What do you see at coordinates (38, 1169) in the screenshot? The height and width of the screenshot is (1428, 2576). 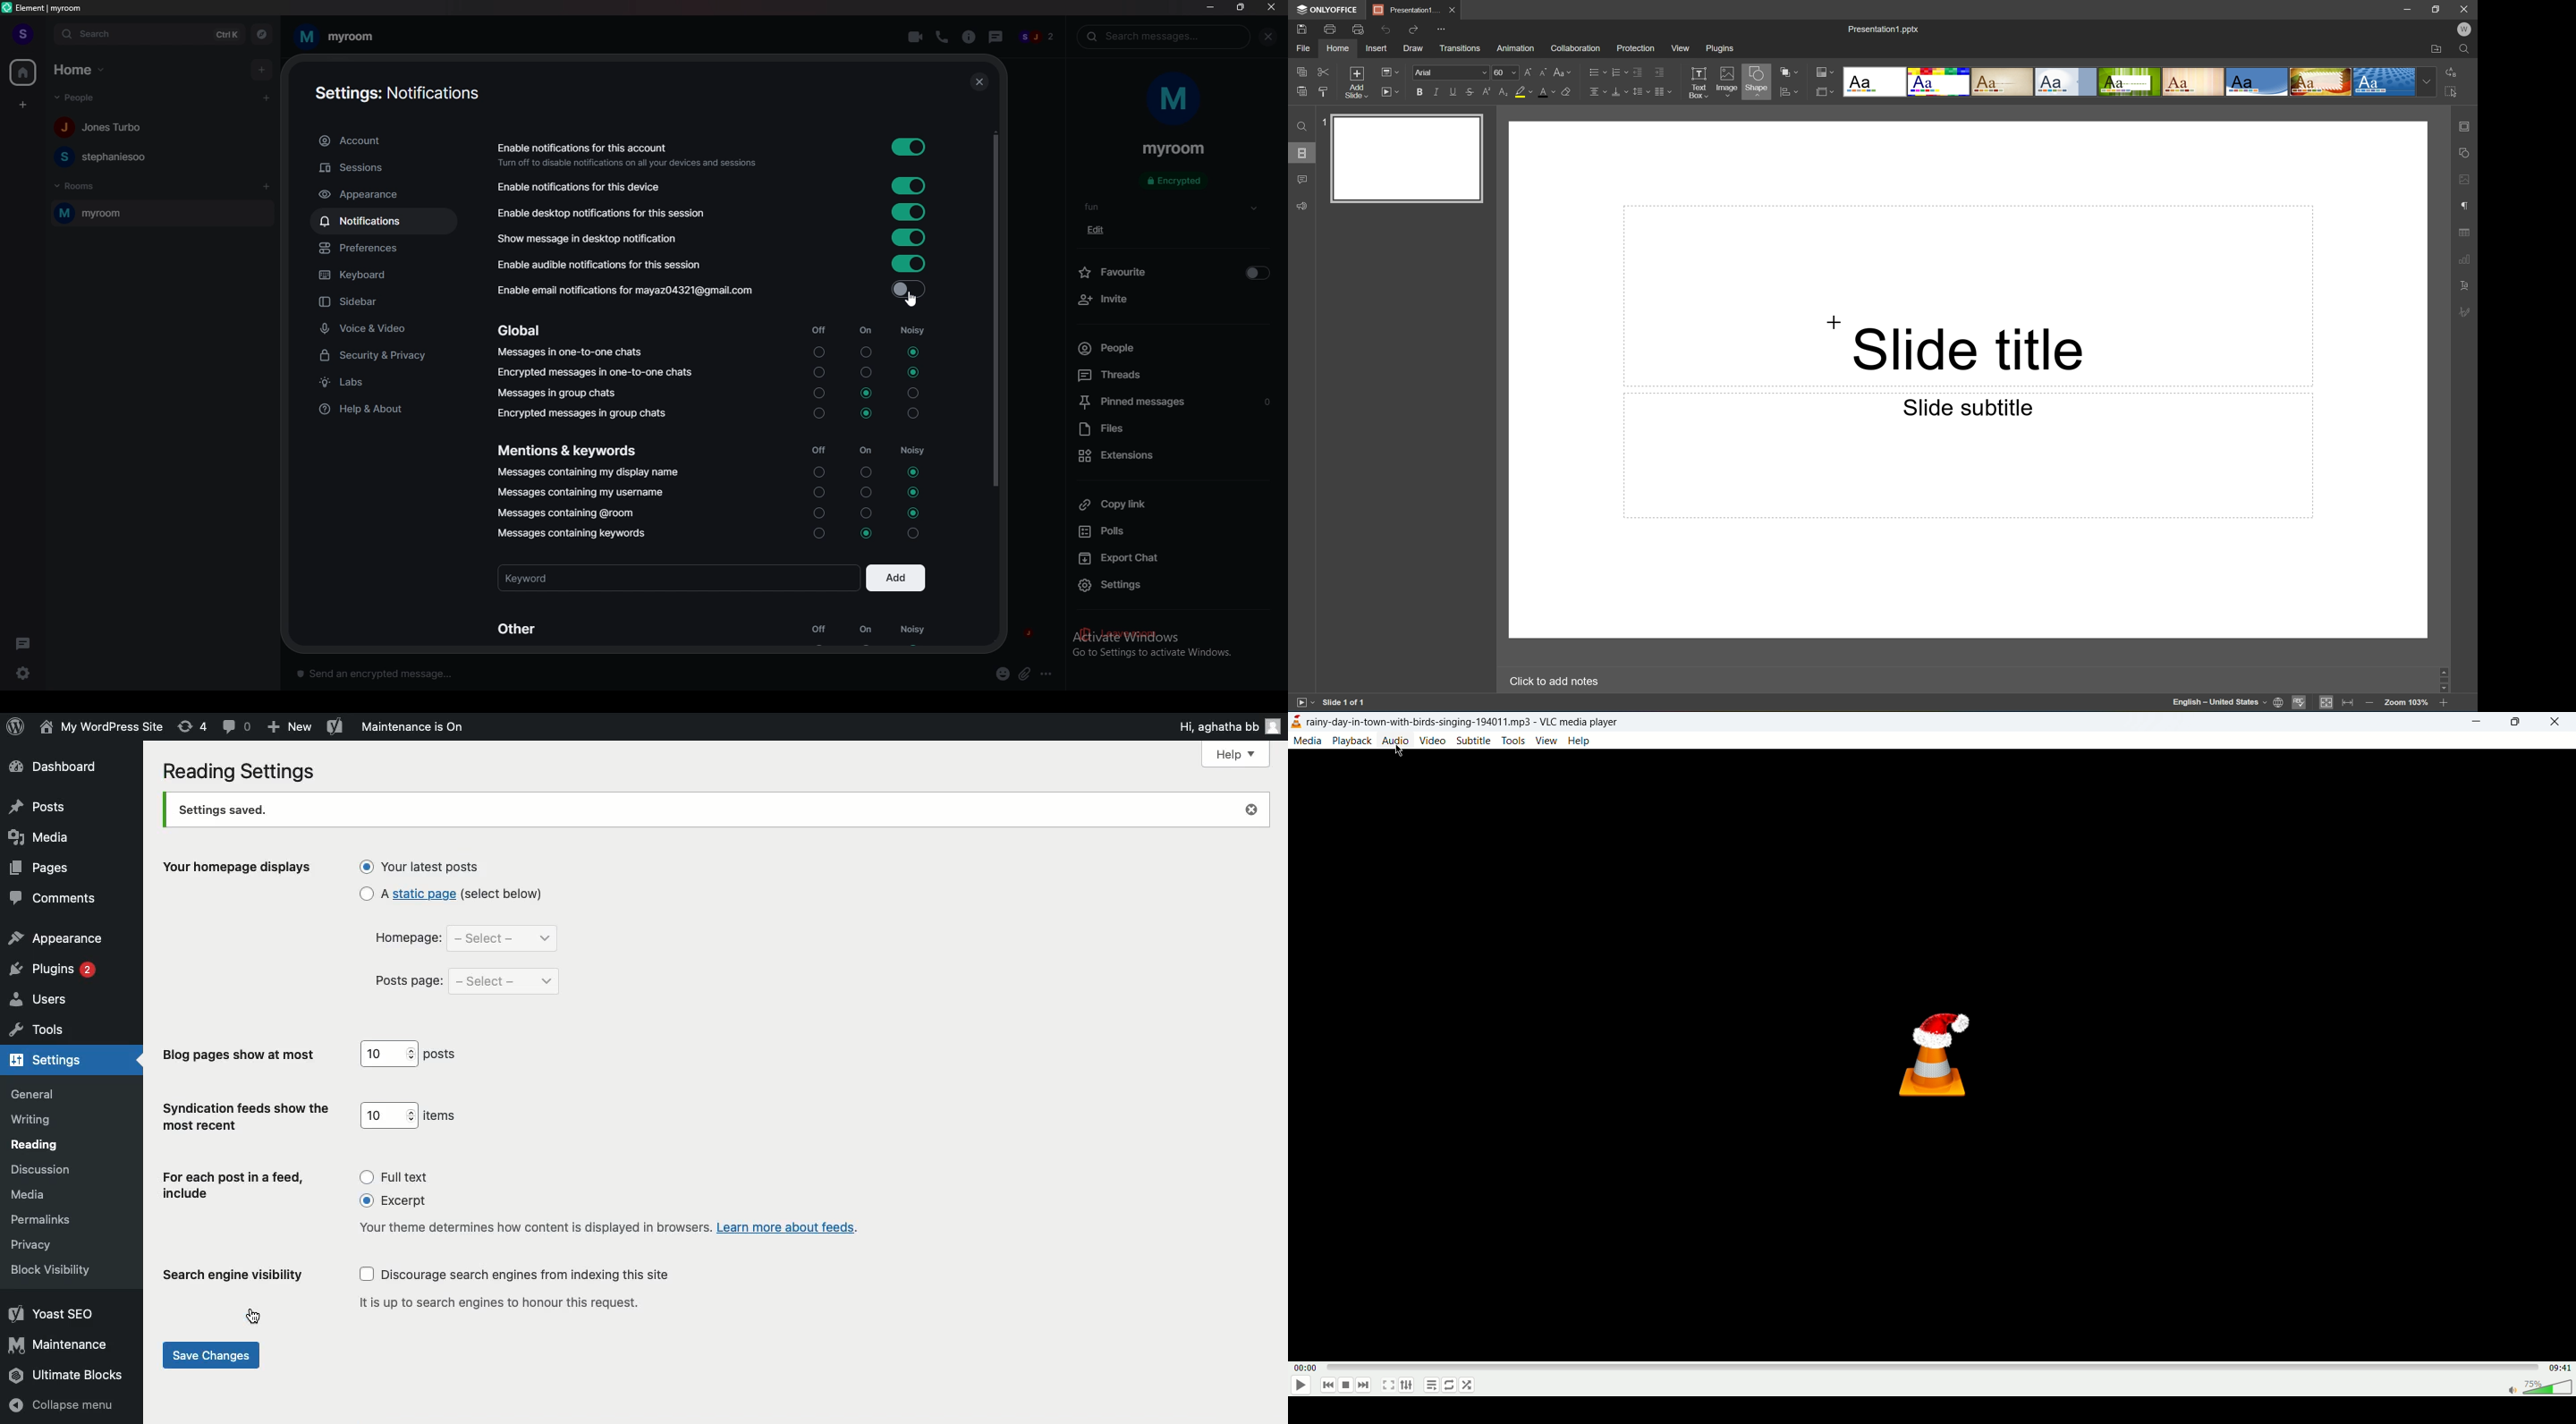 I see `discussion` at bounding box center [38, 1169].